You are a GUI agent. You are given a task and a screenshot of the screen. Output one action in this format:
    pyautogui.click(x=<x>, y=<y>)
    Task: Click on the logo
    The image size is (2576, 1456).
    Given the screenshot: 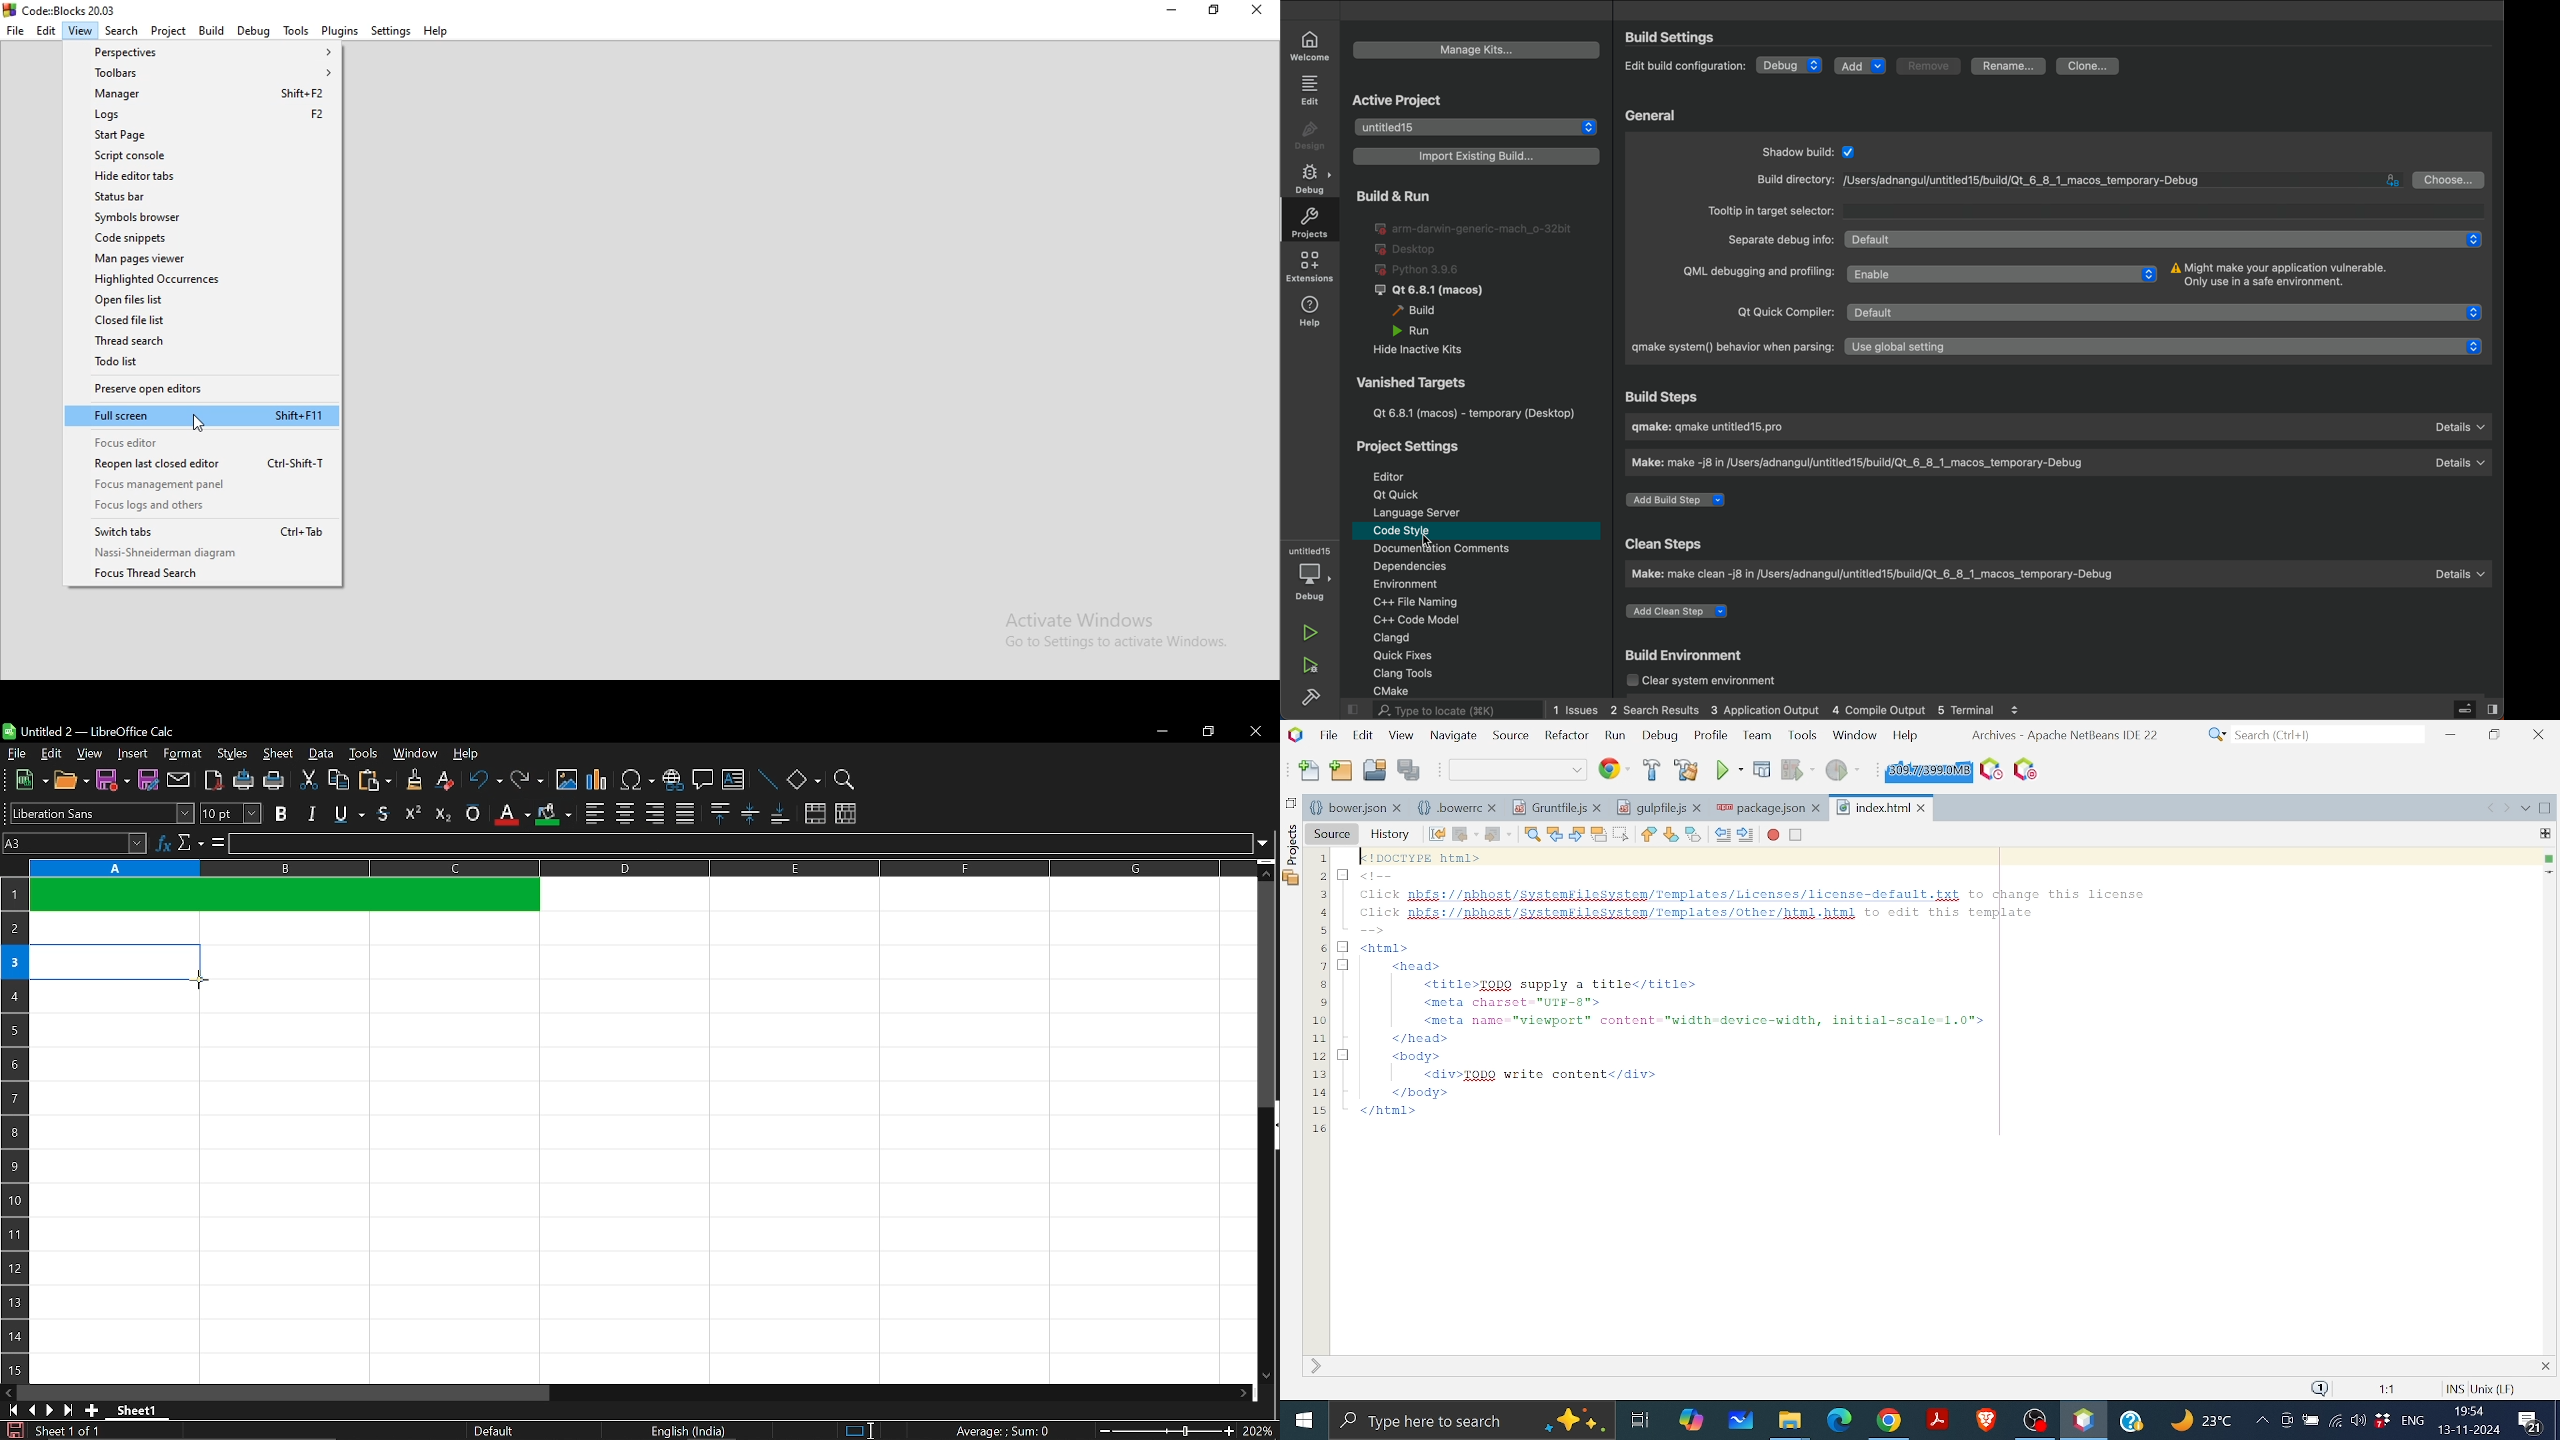 What is the action you would take?
    pyautogui.click(x=61, y=8)
    